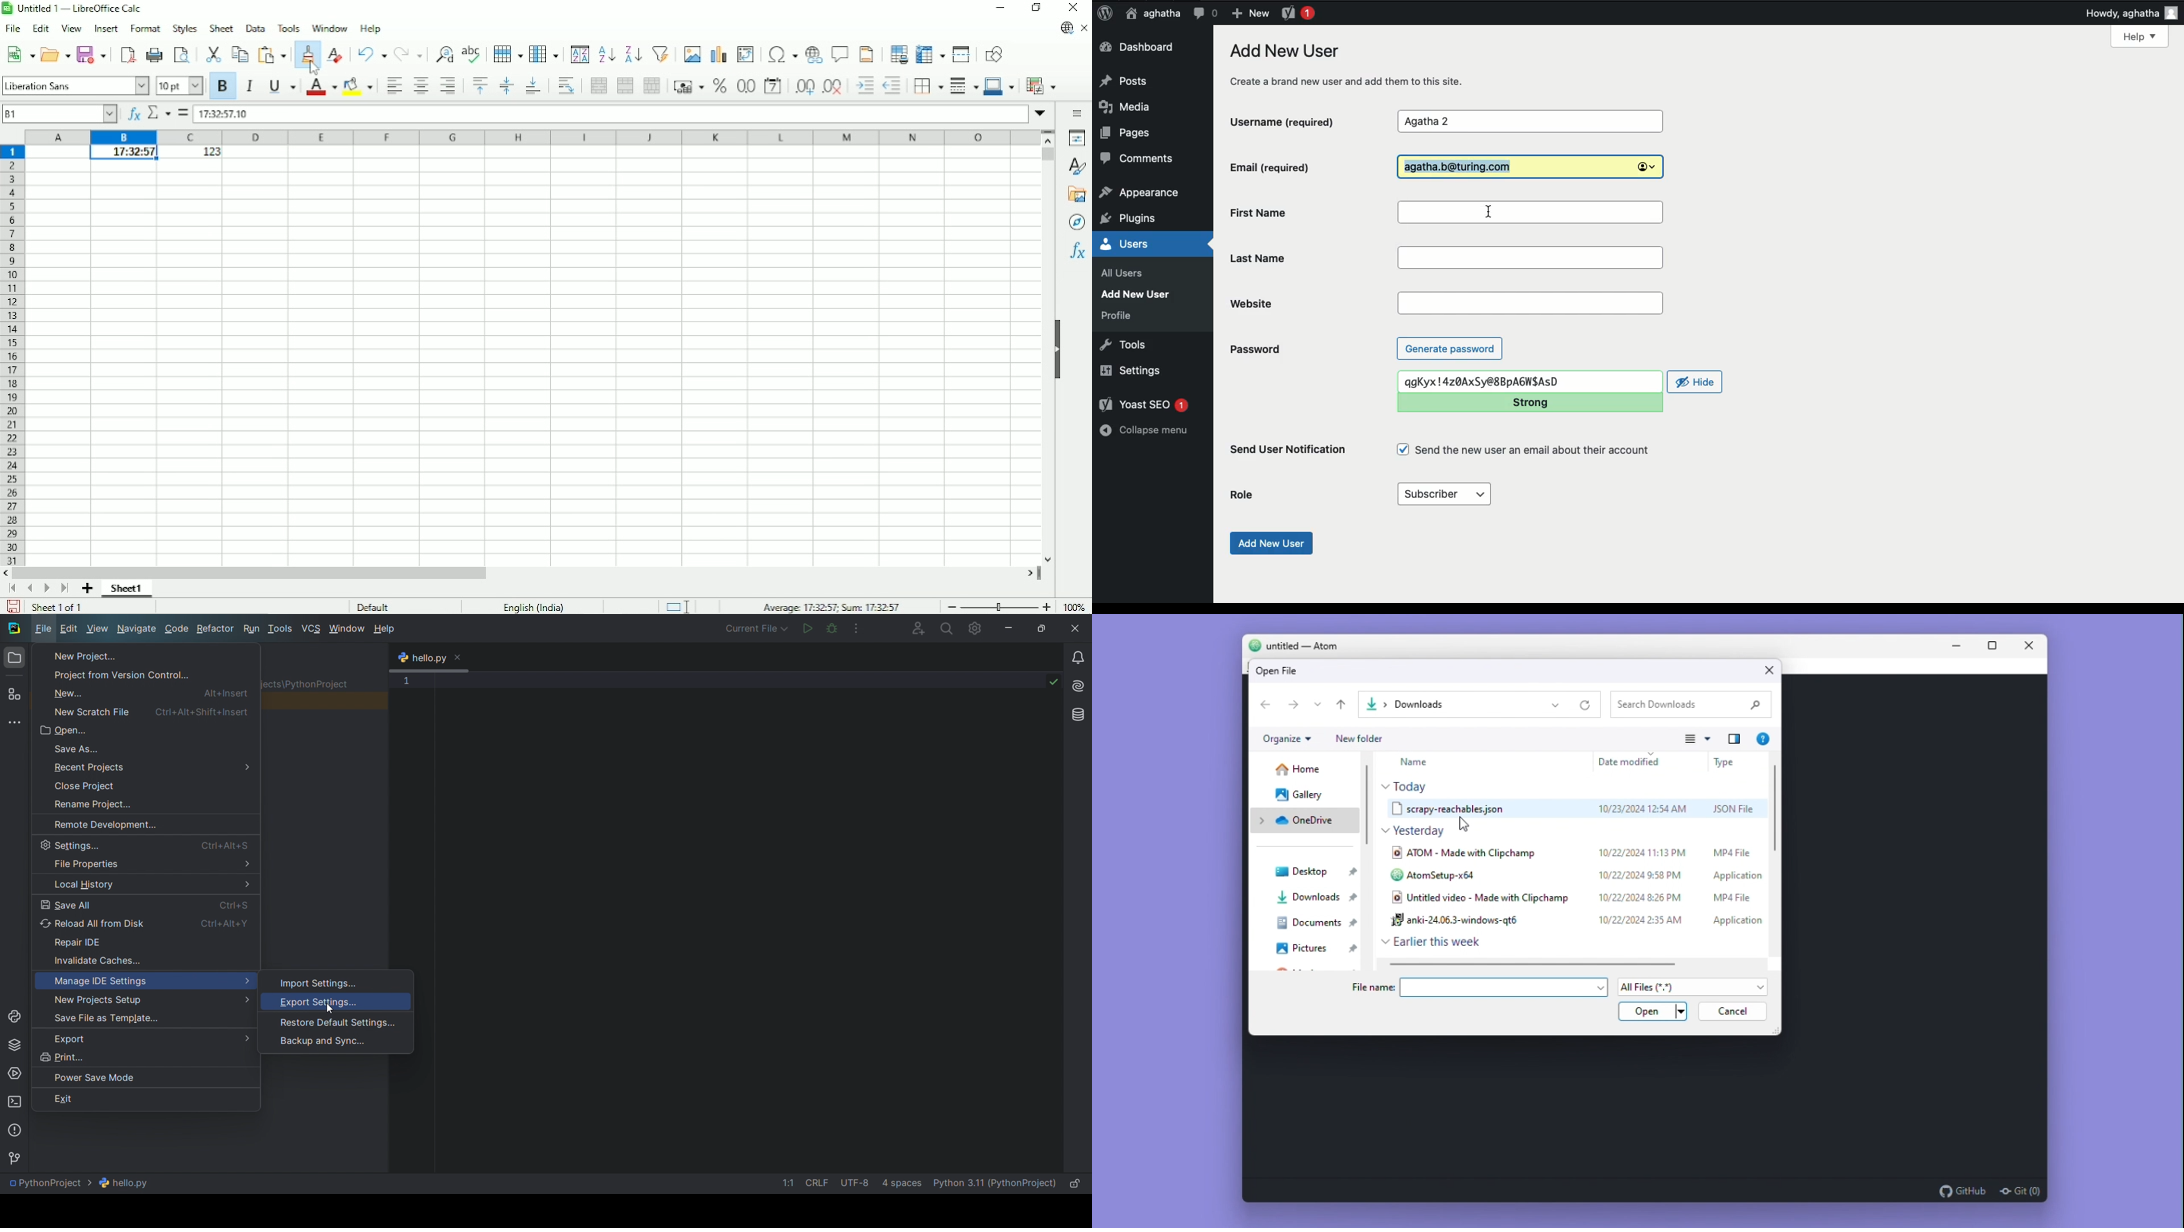  I want to click on Print, so click(155, 54).